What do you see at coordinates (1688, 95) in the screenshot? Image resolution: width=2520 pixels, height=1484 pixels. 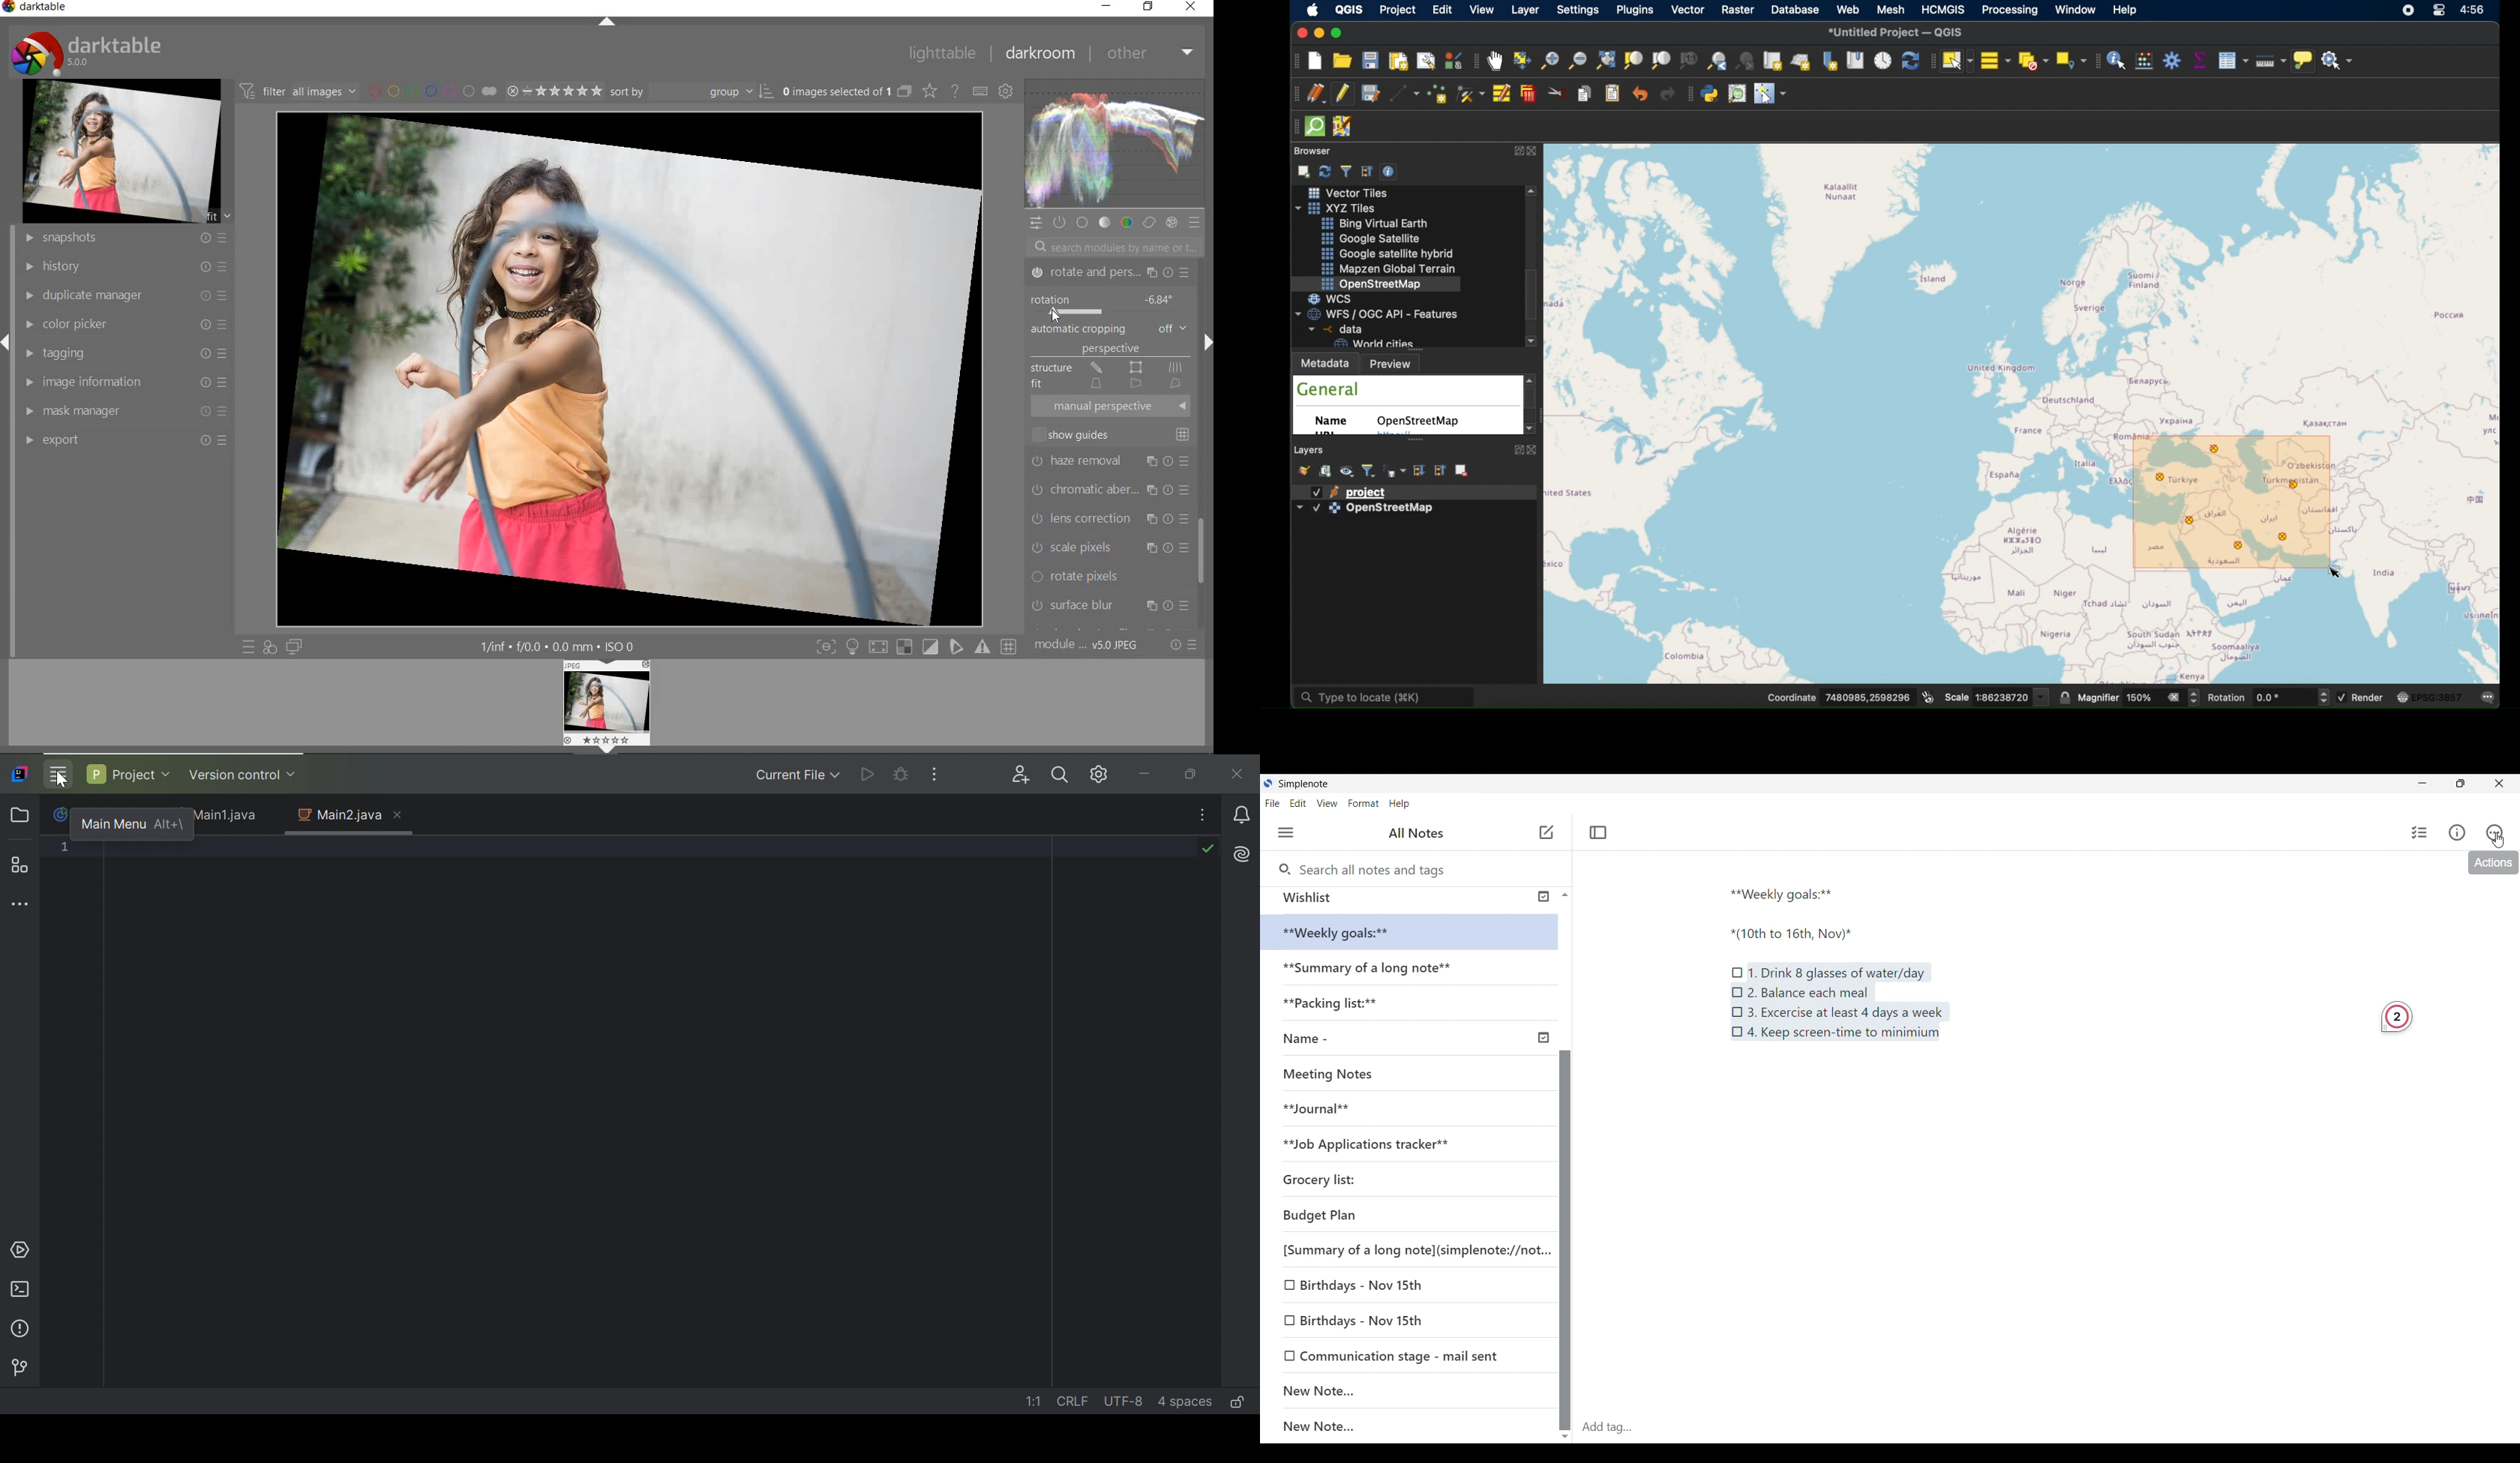 I see `plugins toolbar` at bounding box center [1688, 95].